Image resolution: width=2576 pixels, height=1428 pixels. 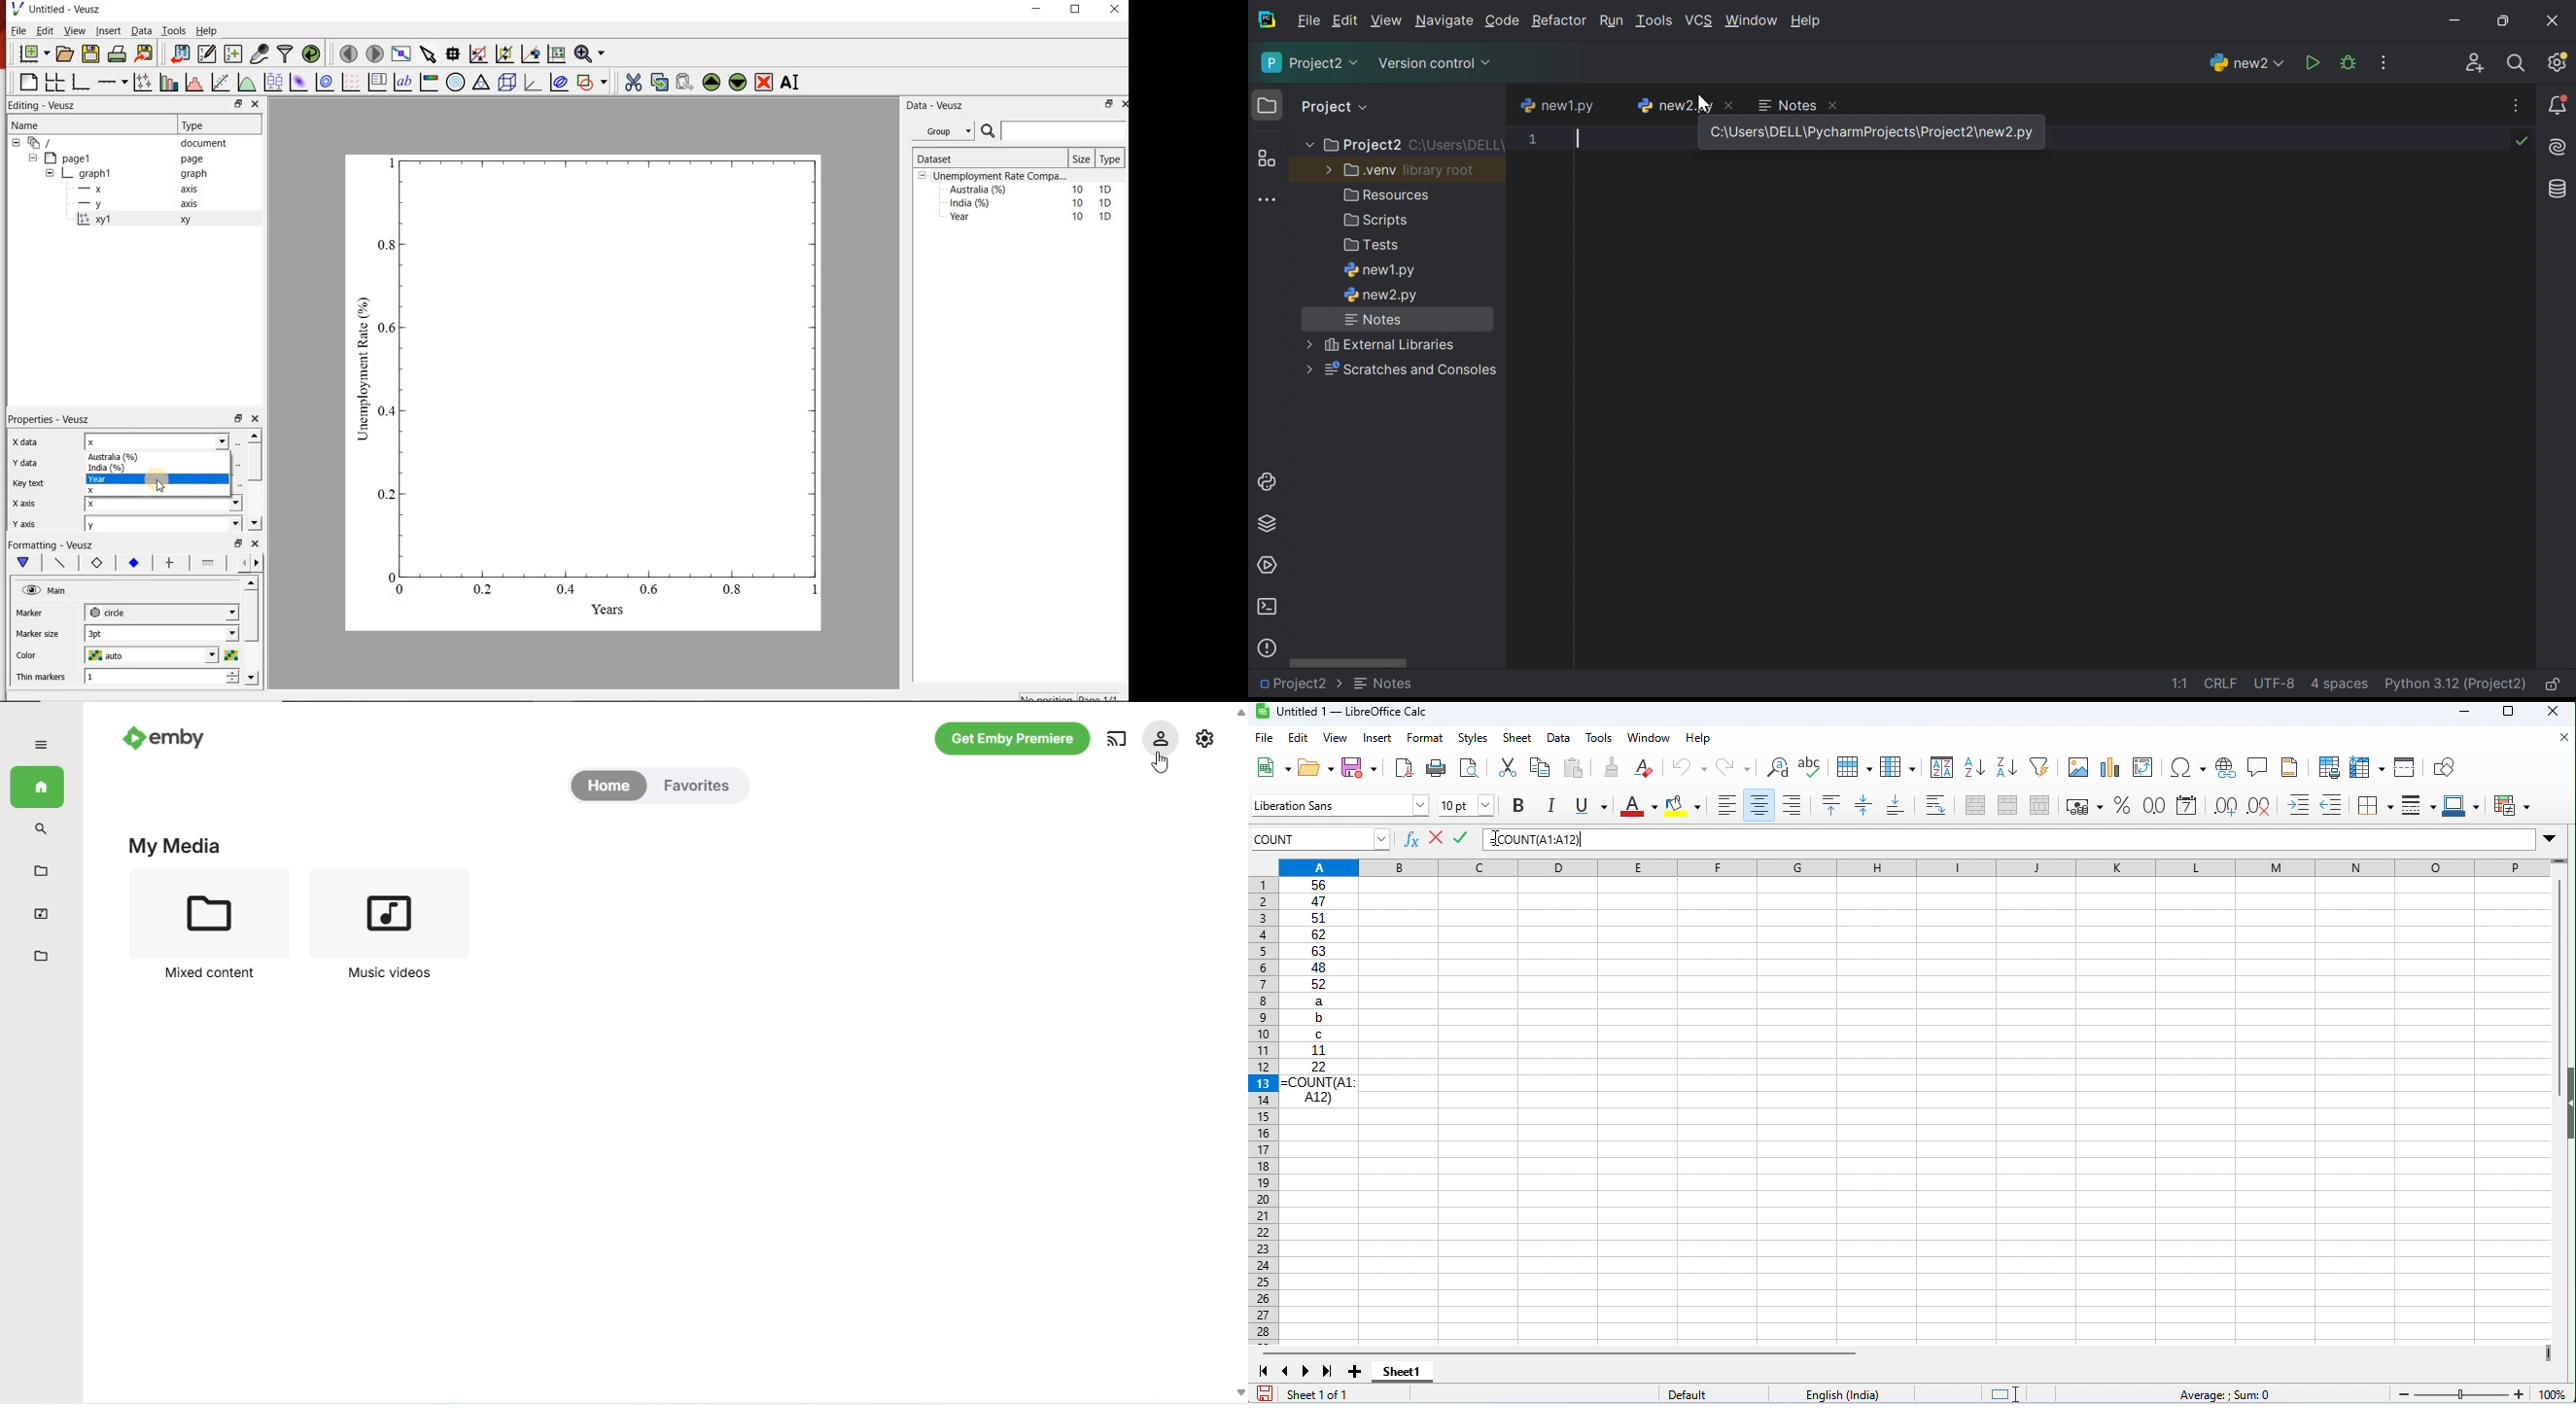 I want to click on rename the widgets, so click(x=793, y=82).